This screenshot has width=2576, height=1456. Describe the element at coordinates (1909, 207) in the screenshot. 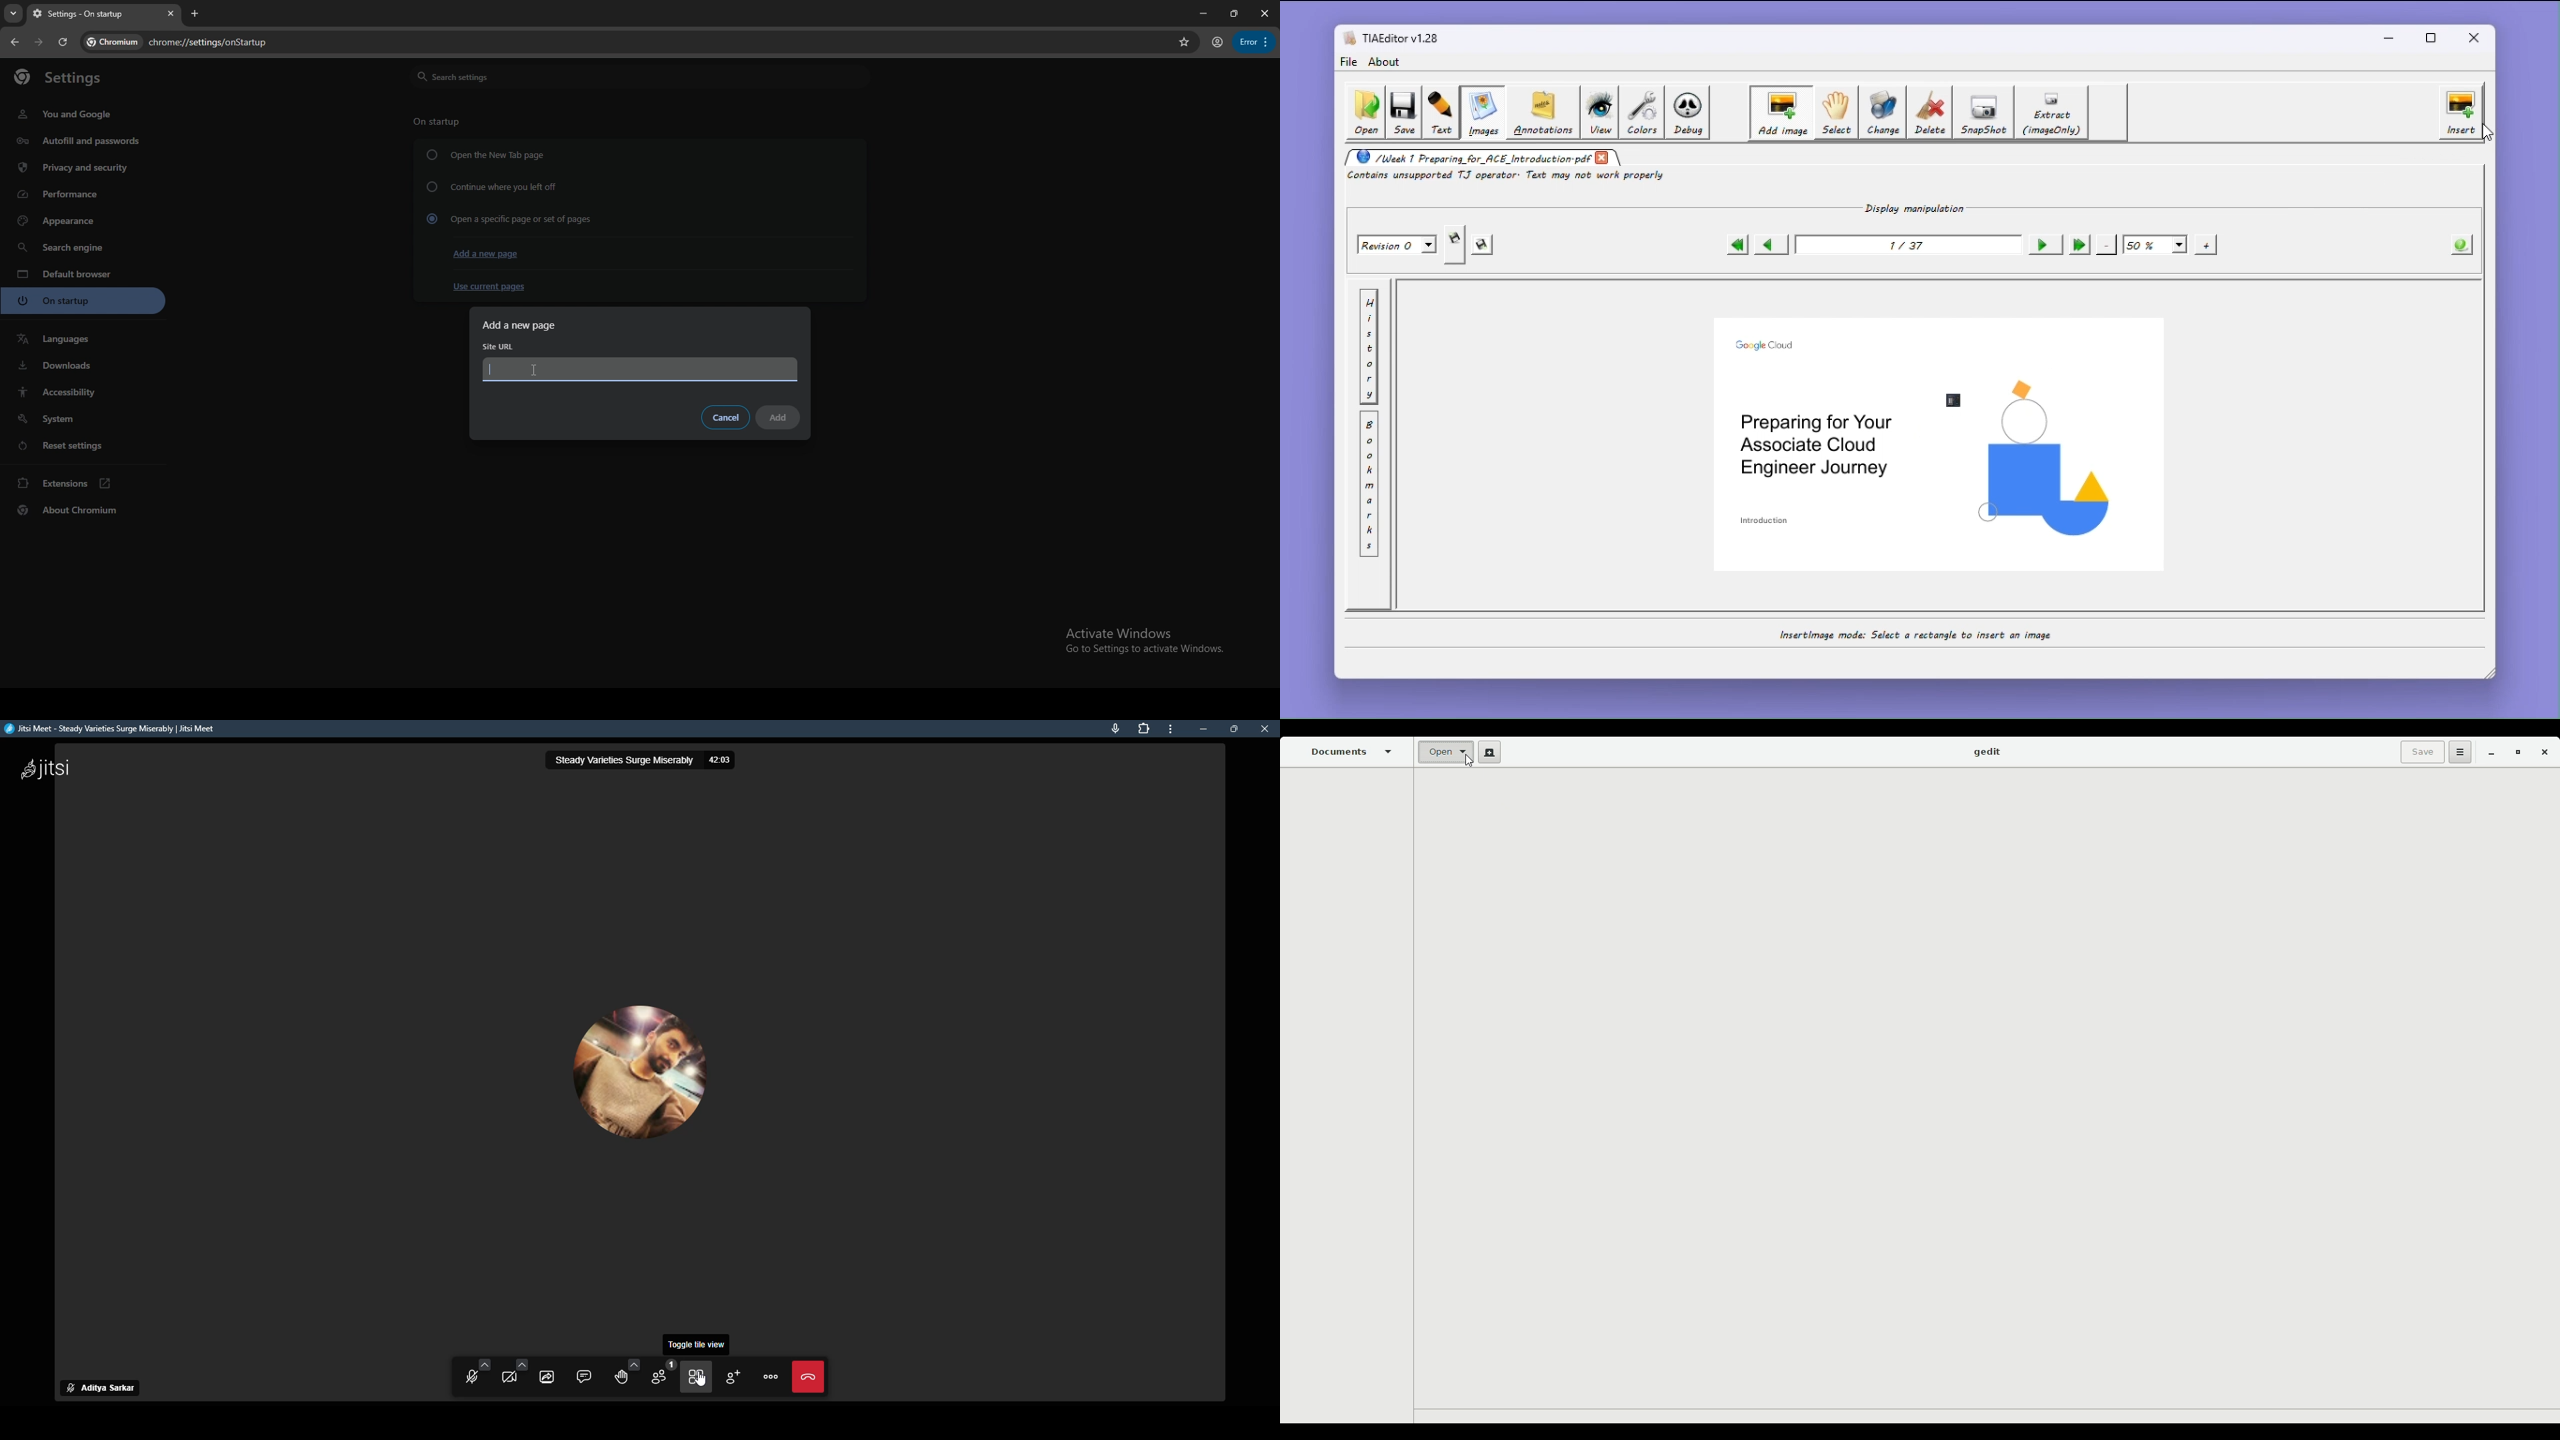

I see `Display manipulation` at that location.